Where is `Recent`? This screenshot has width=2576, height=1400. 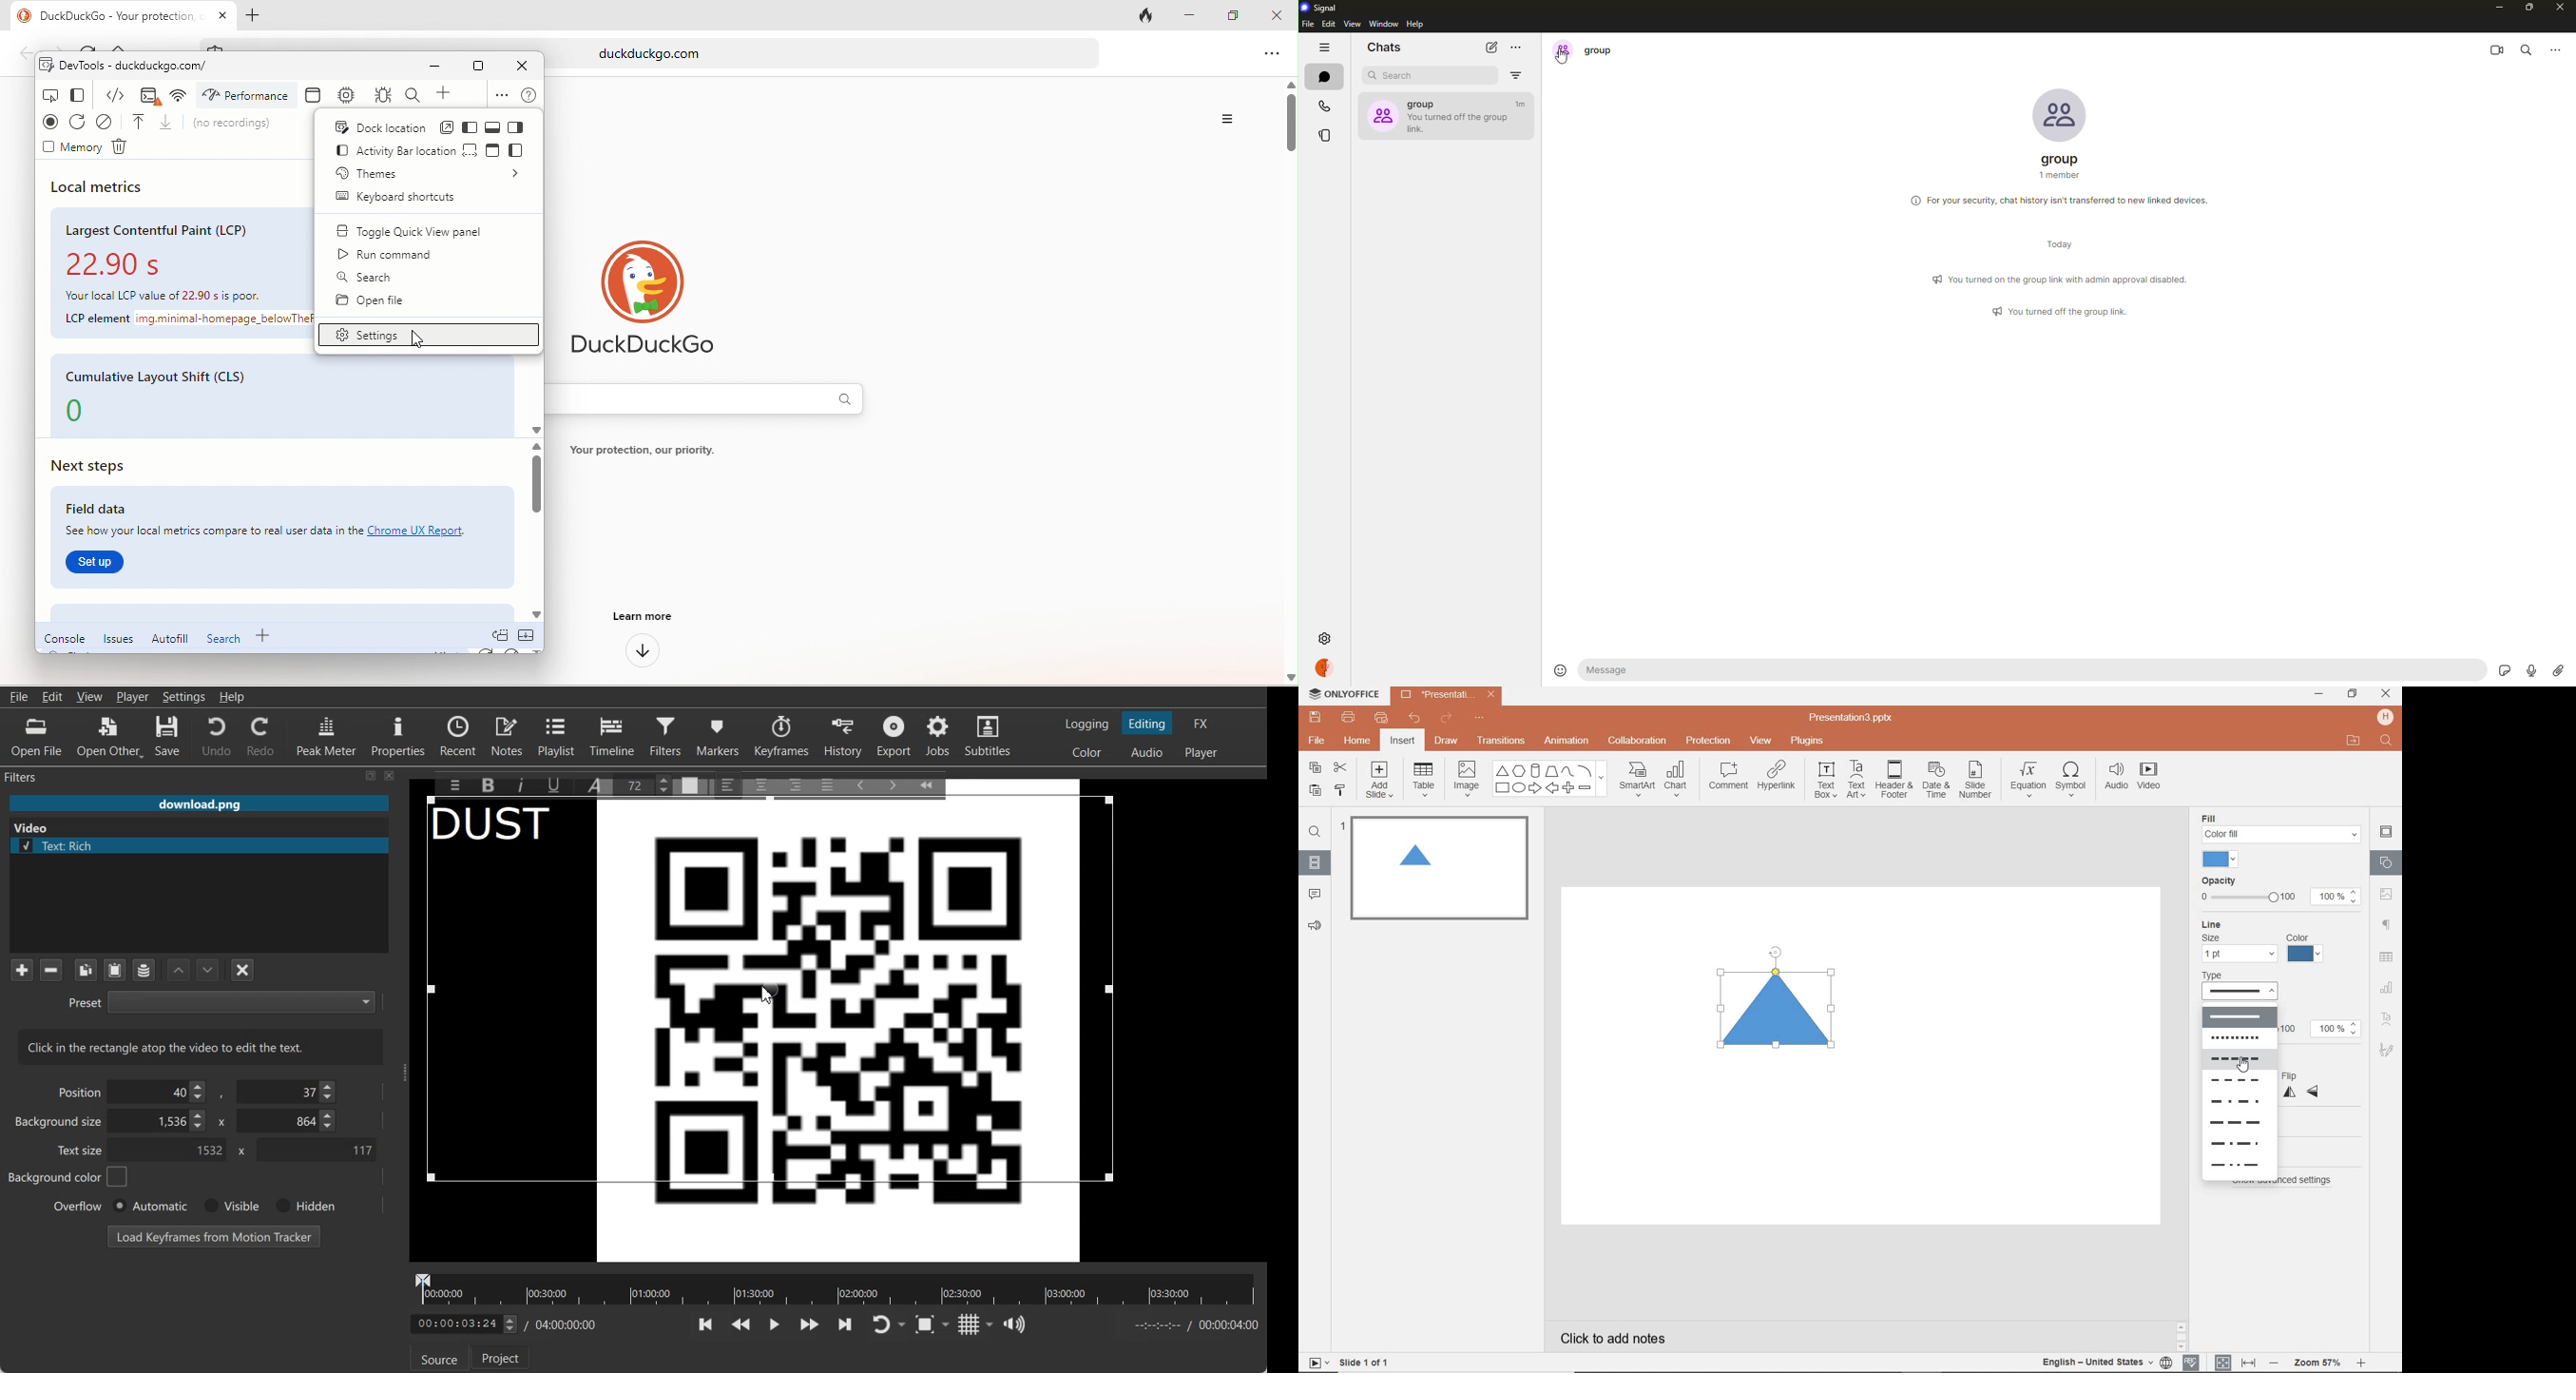
Recent is located at coordinates (458, 734).